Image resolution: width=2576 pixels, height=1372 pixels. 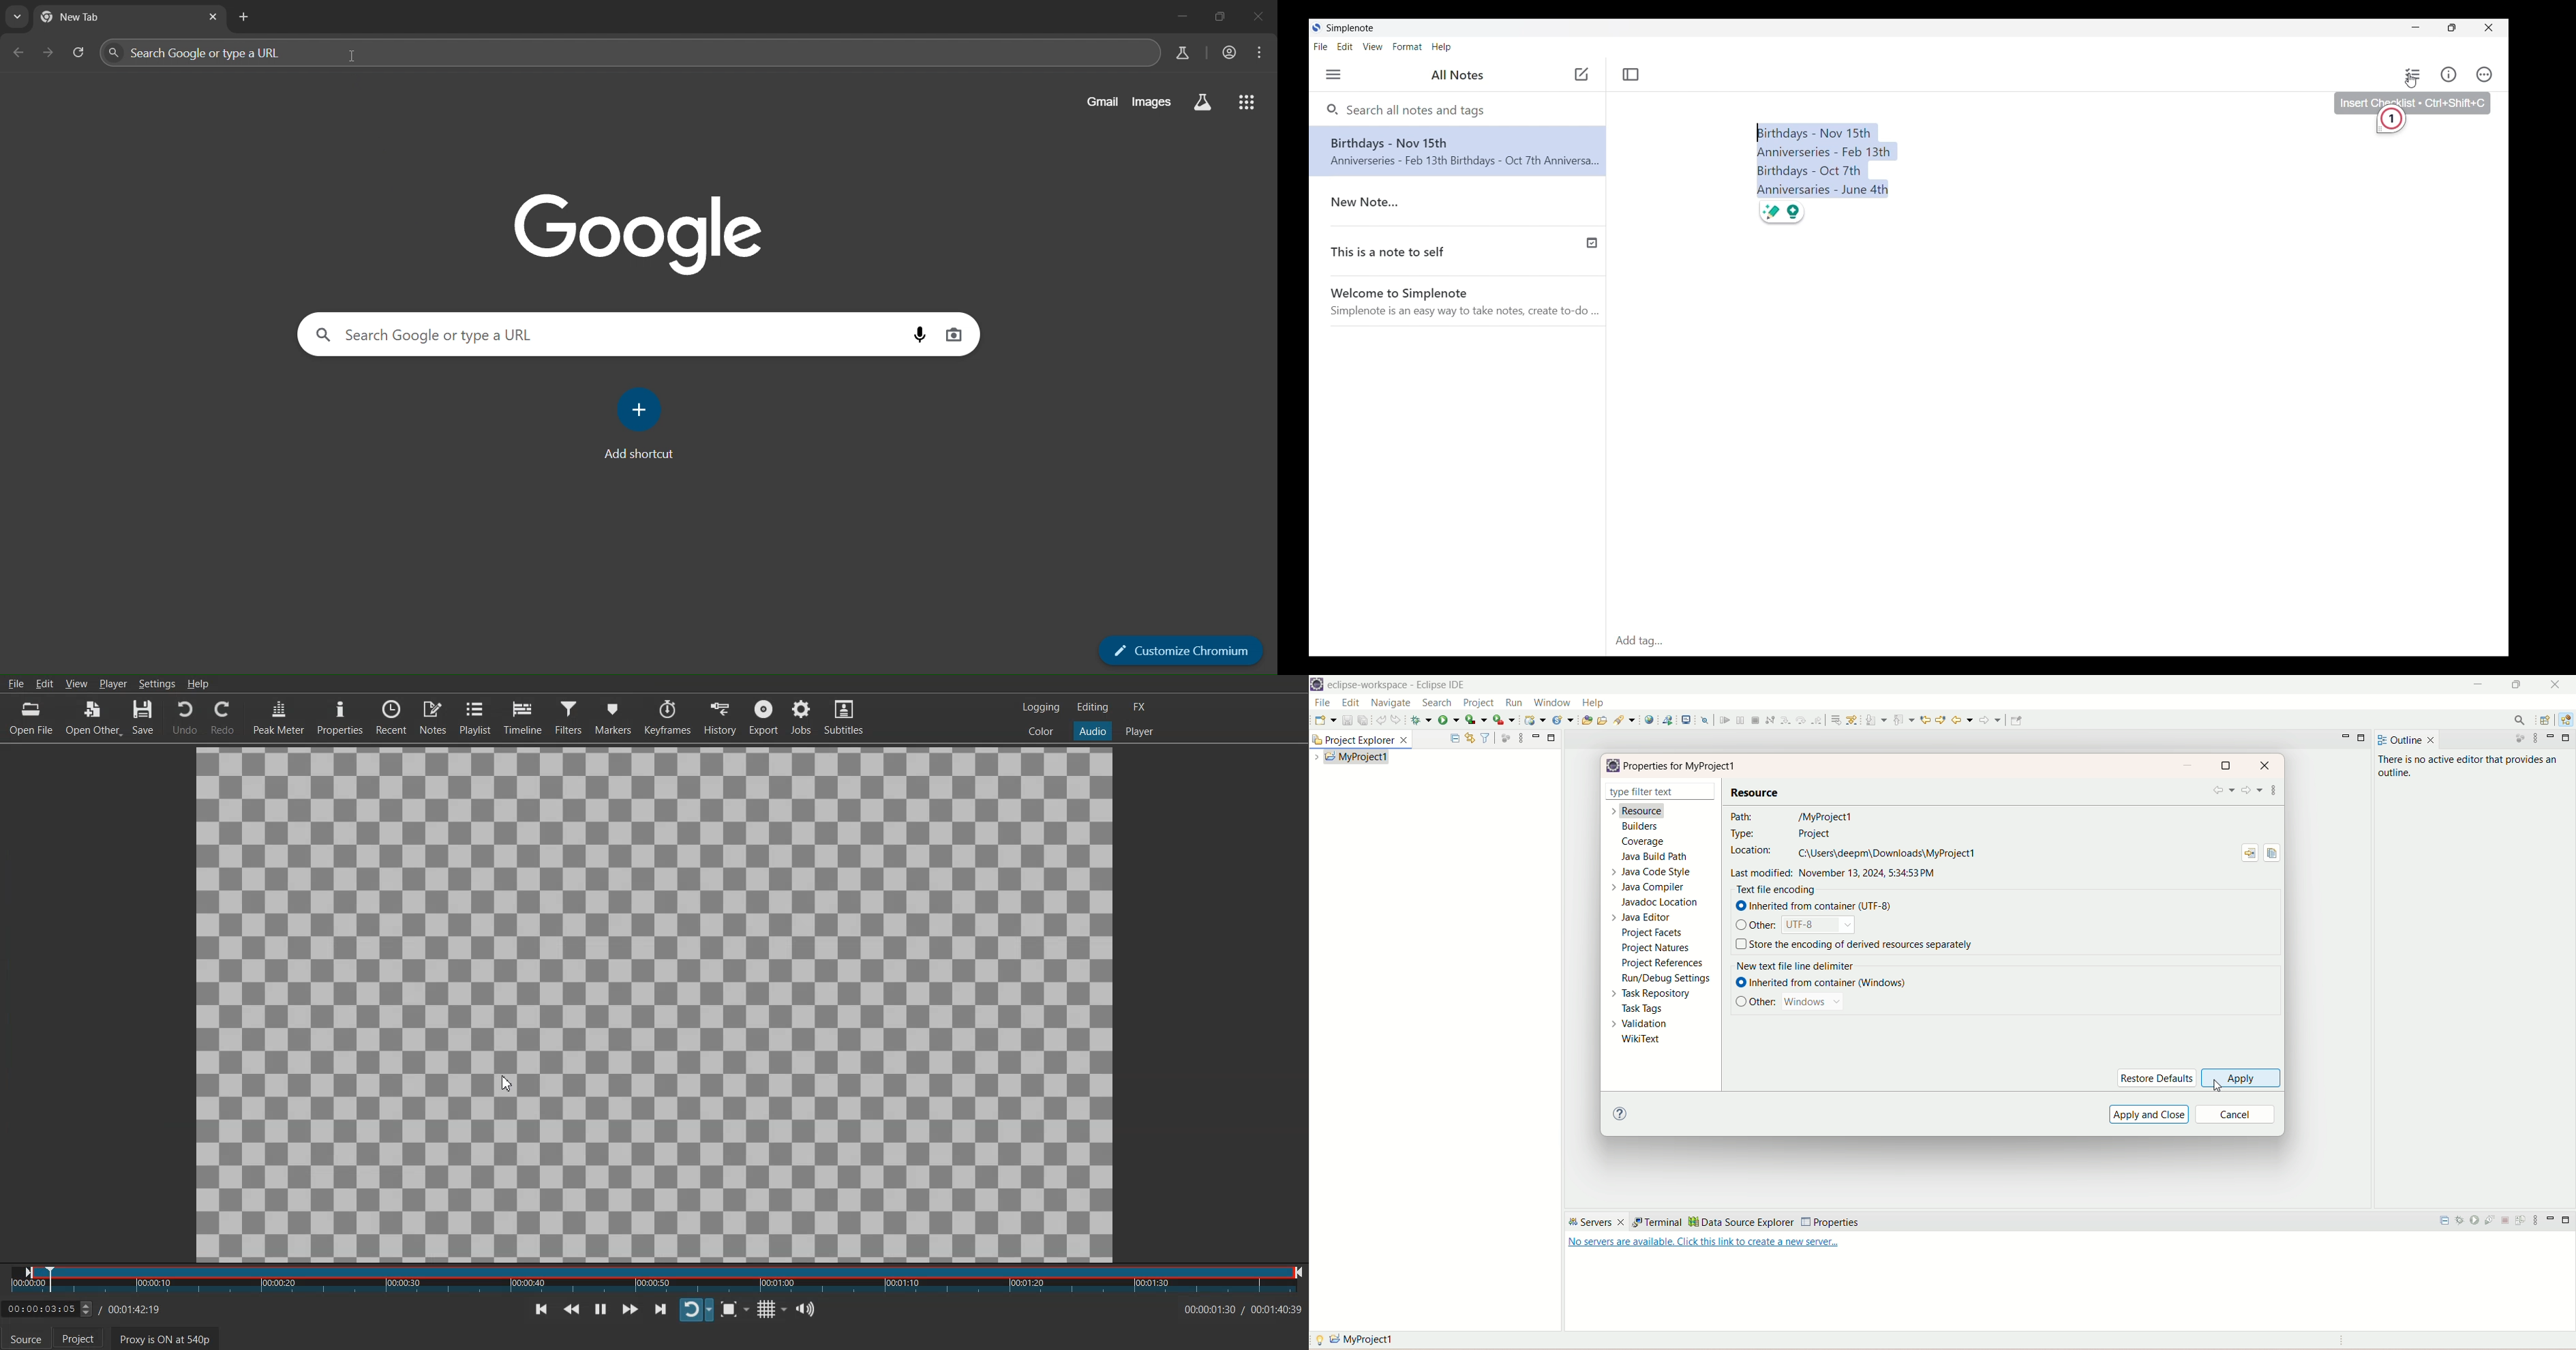 I want to click on Toggle Zoom, so click(x=734, y=1310).